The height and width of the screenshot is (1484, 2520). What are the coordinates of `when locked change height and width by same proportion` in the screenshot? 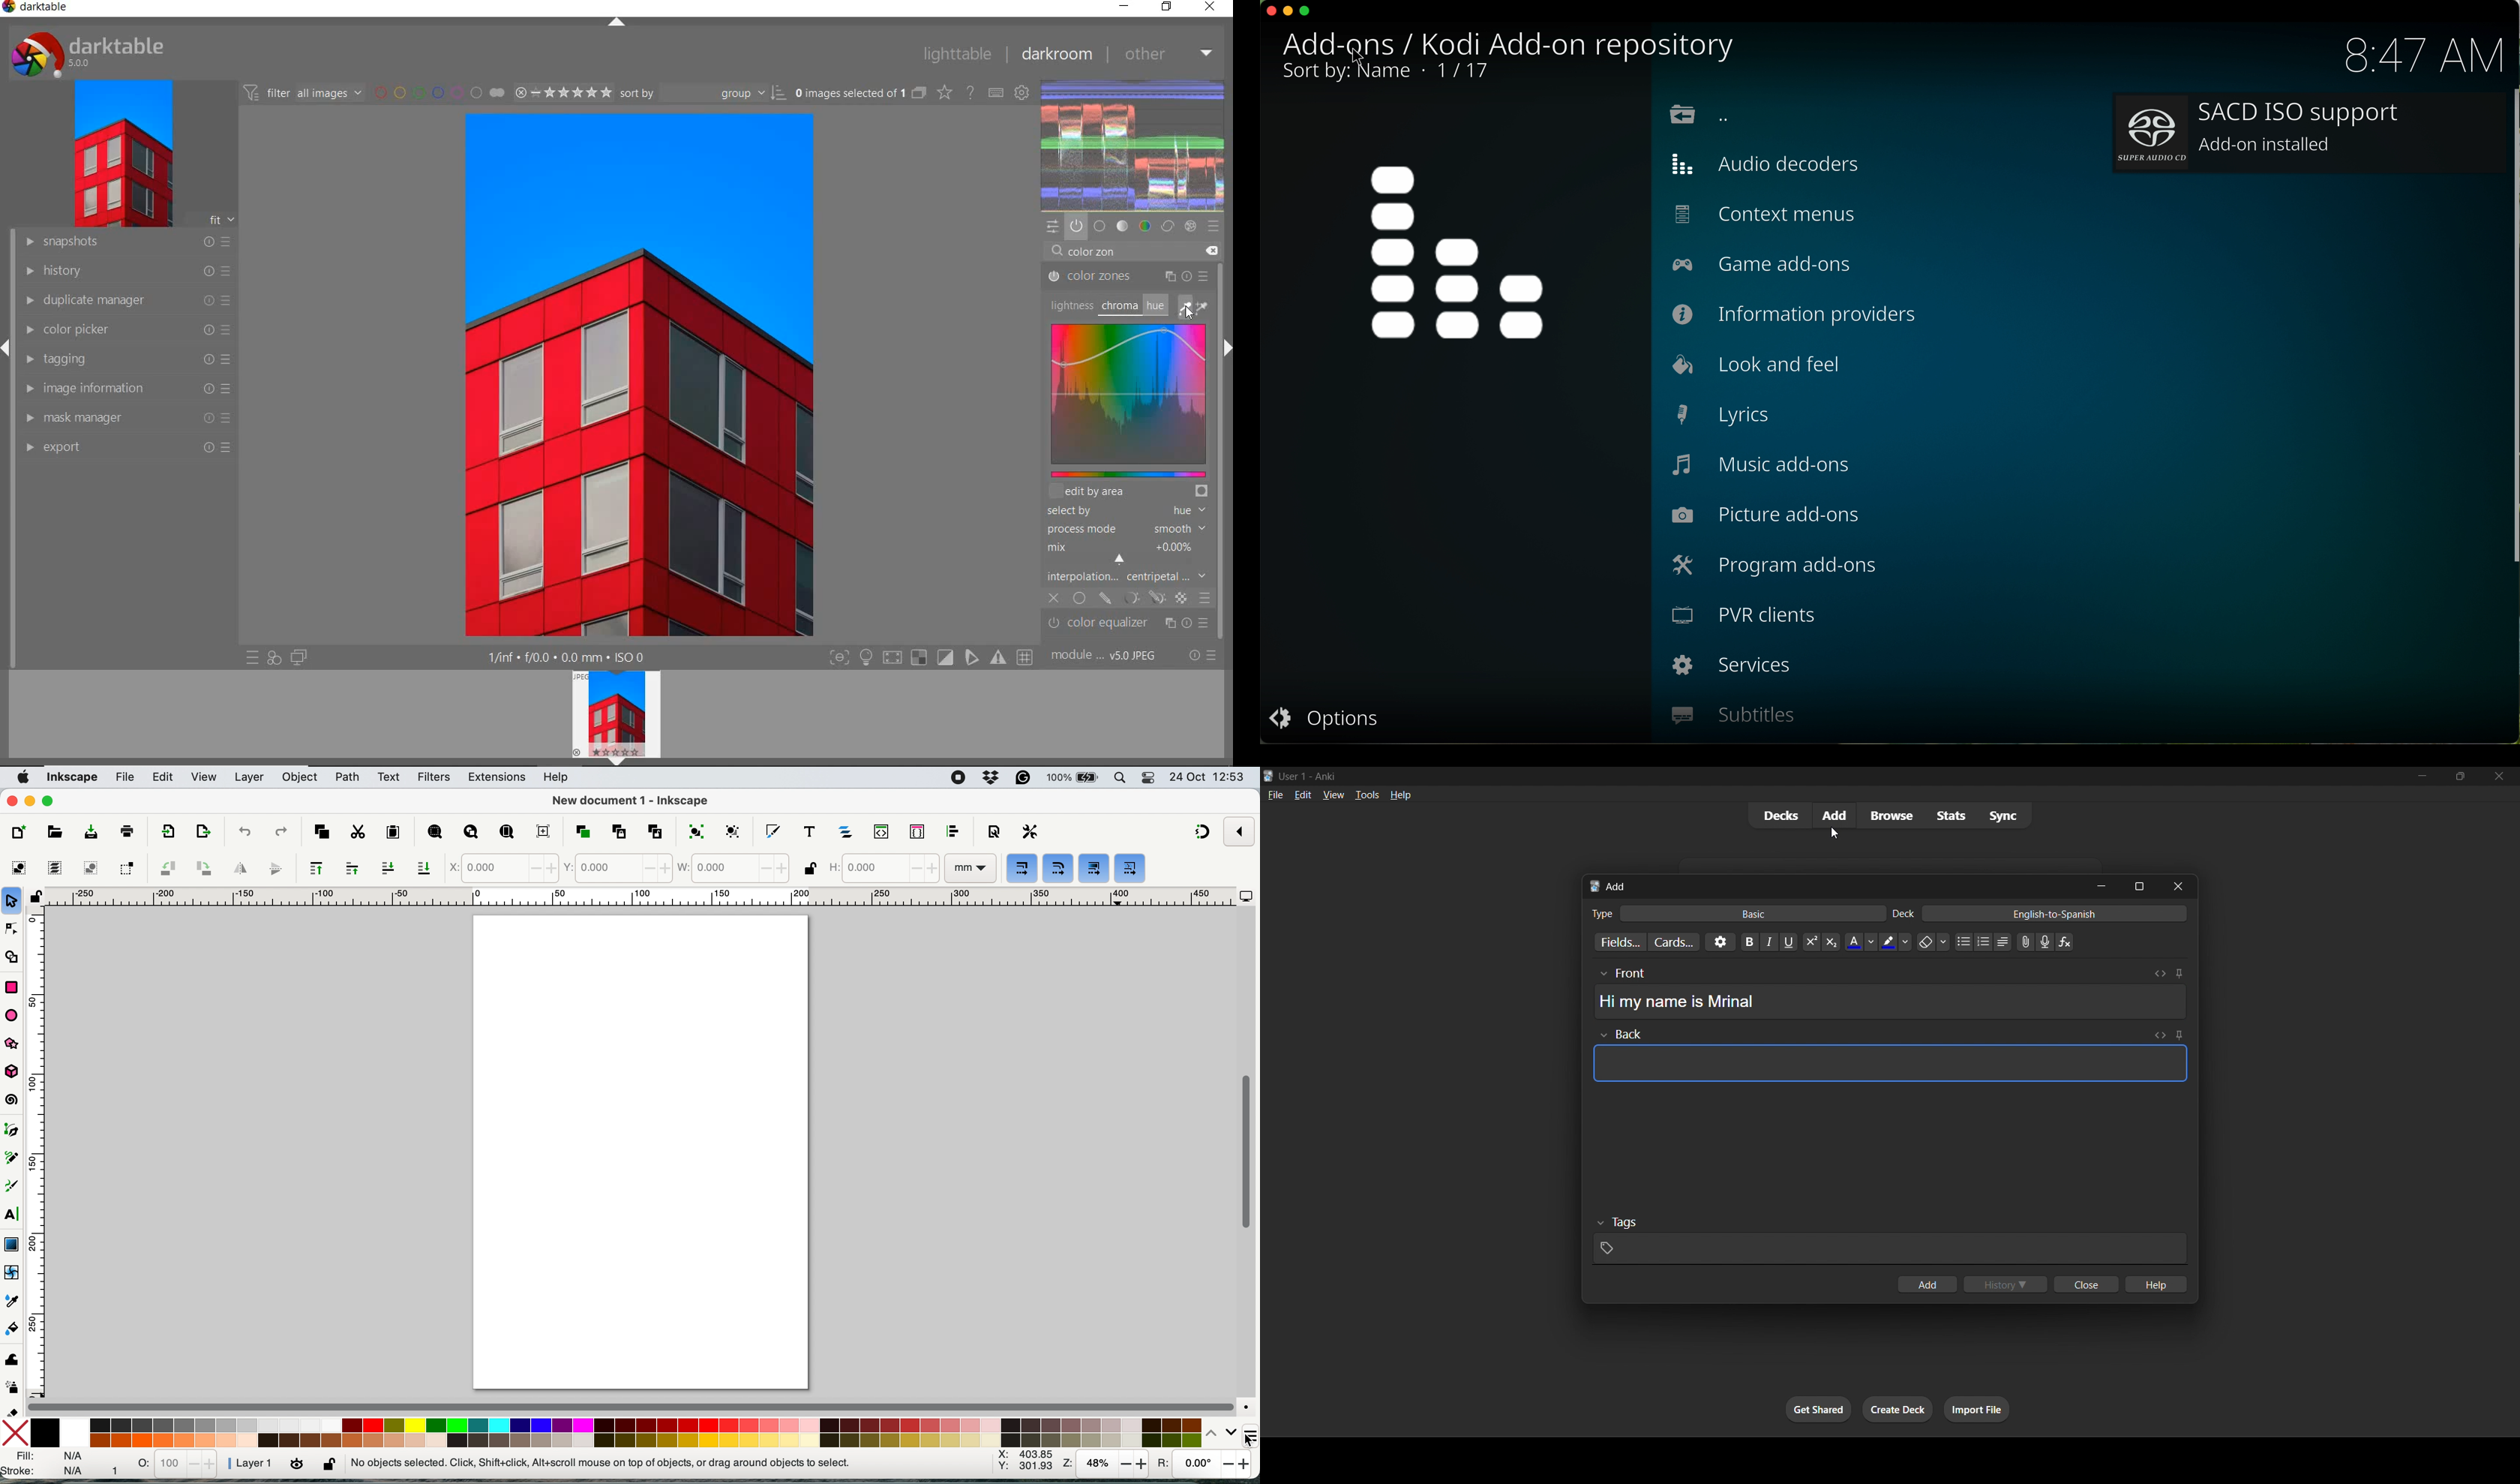 It's located at (808, 869).